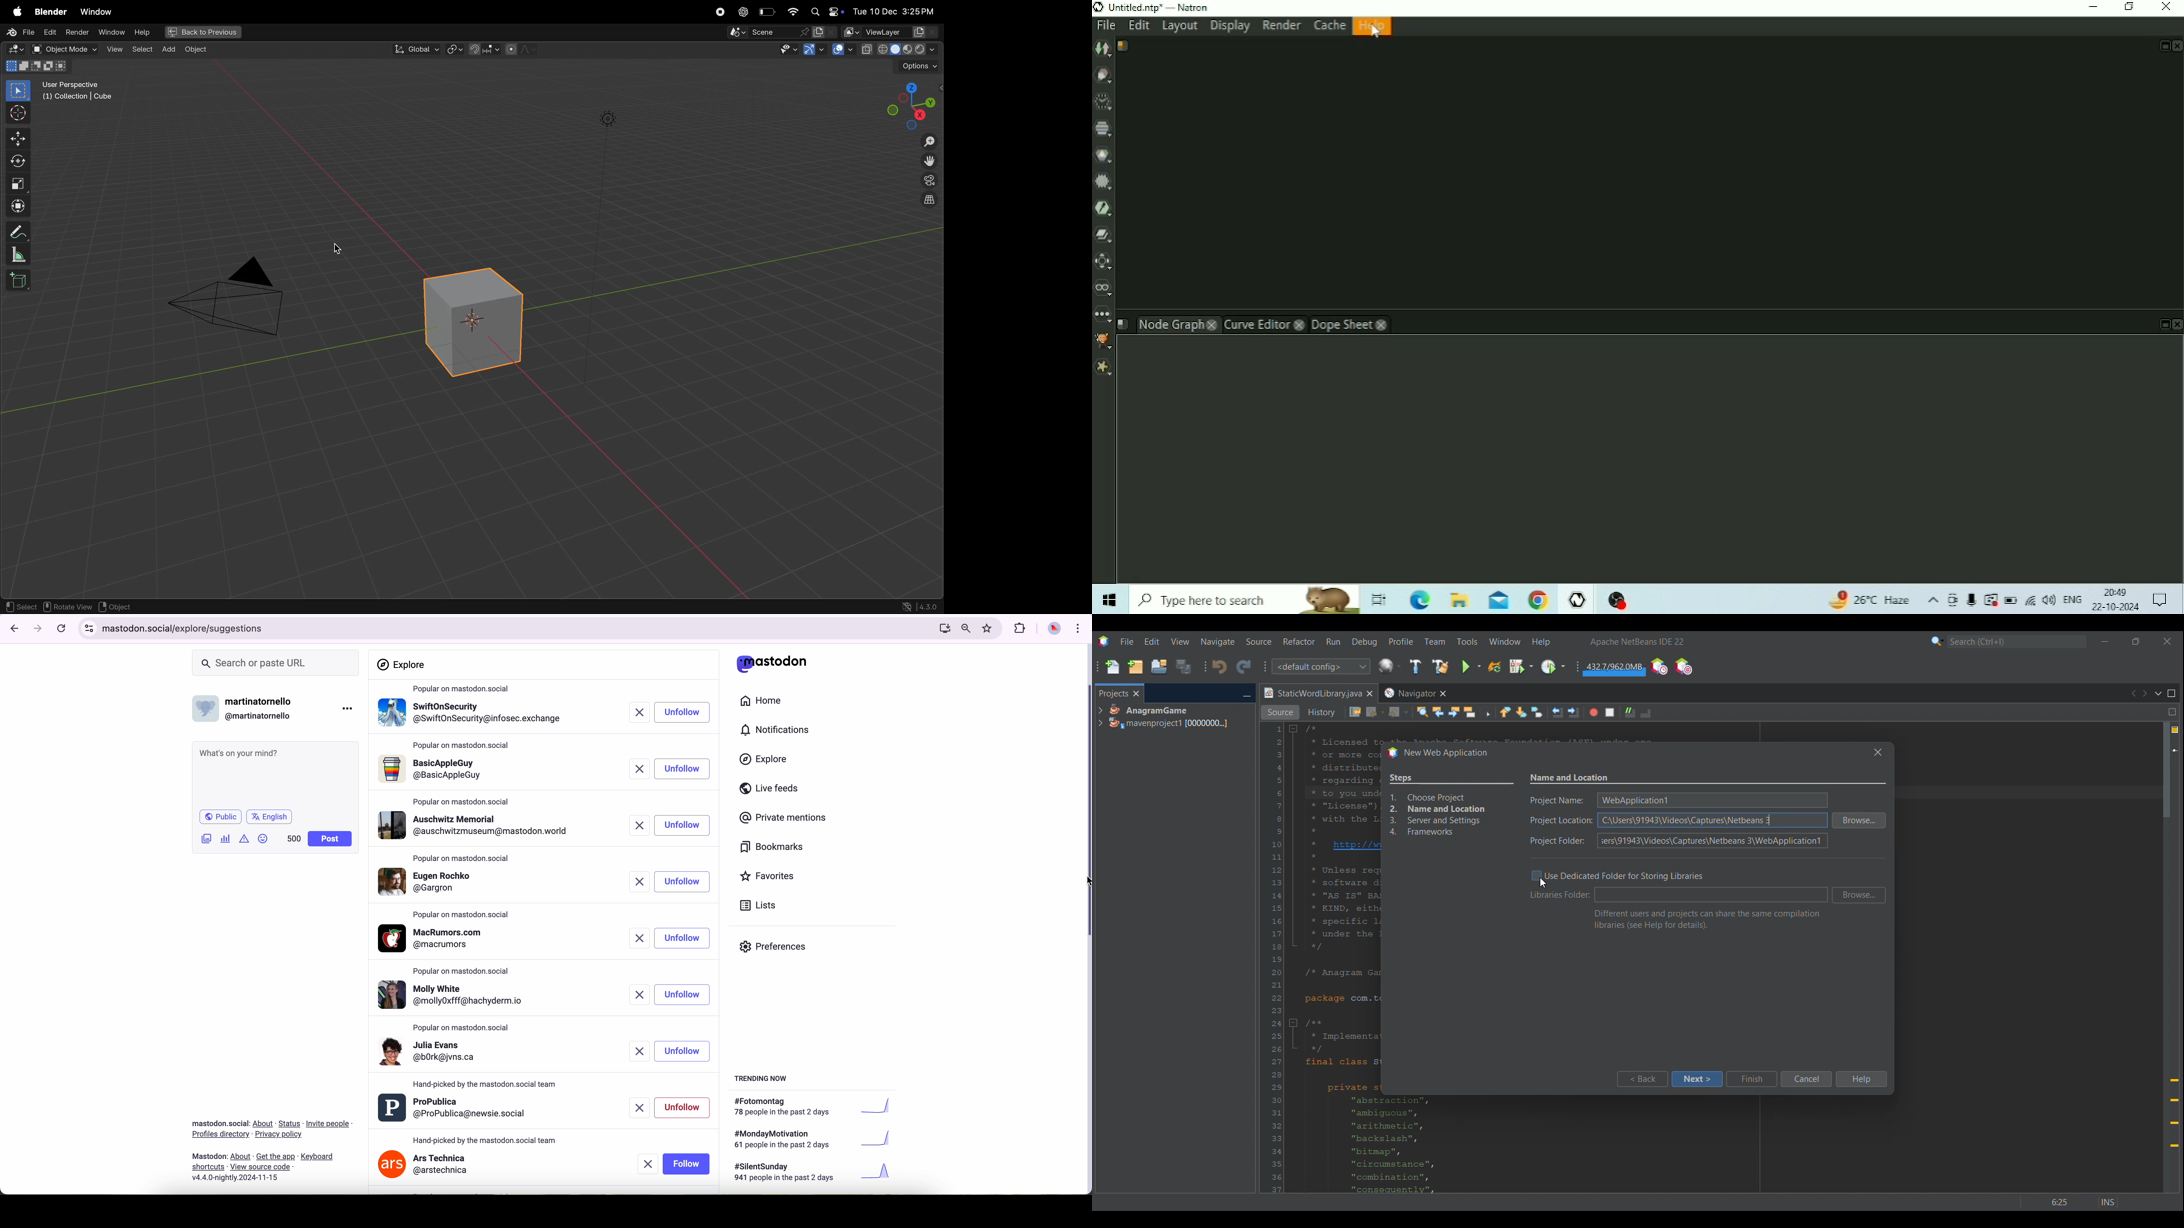 The width and height of the screenshot is (2184, 1232). What do you see at coordinates (96, 12) in the screenshot?
I see `Window` at bounding box center [96, 12].